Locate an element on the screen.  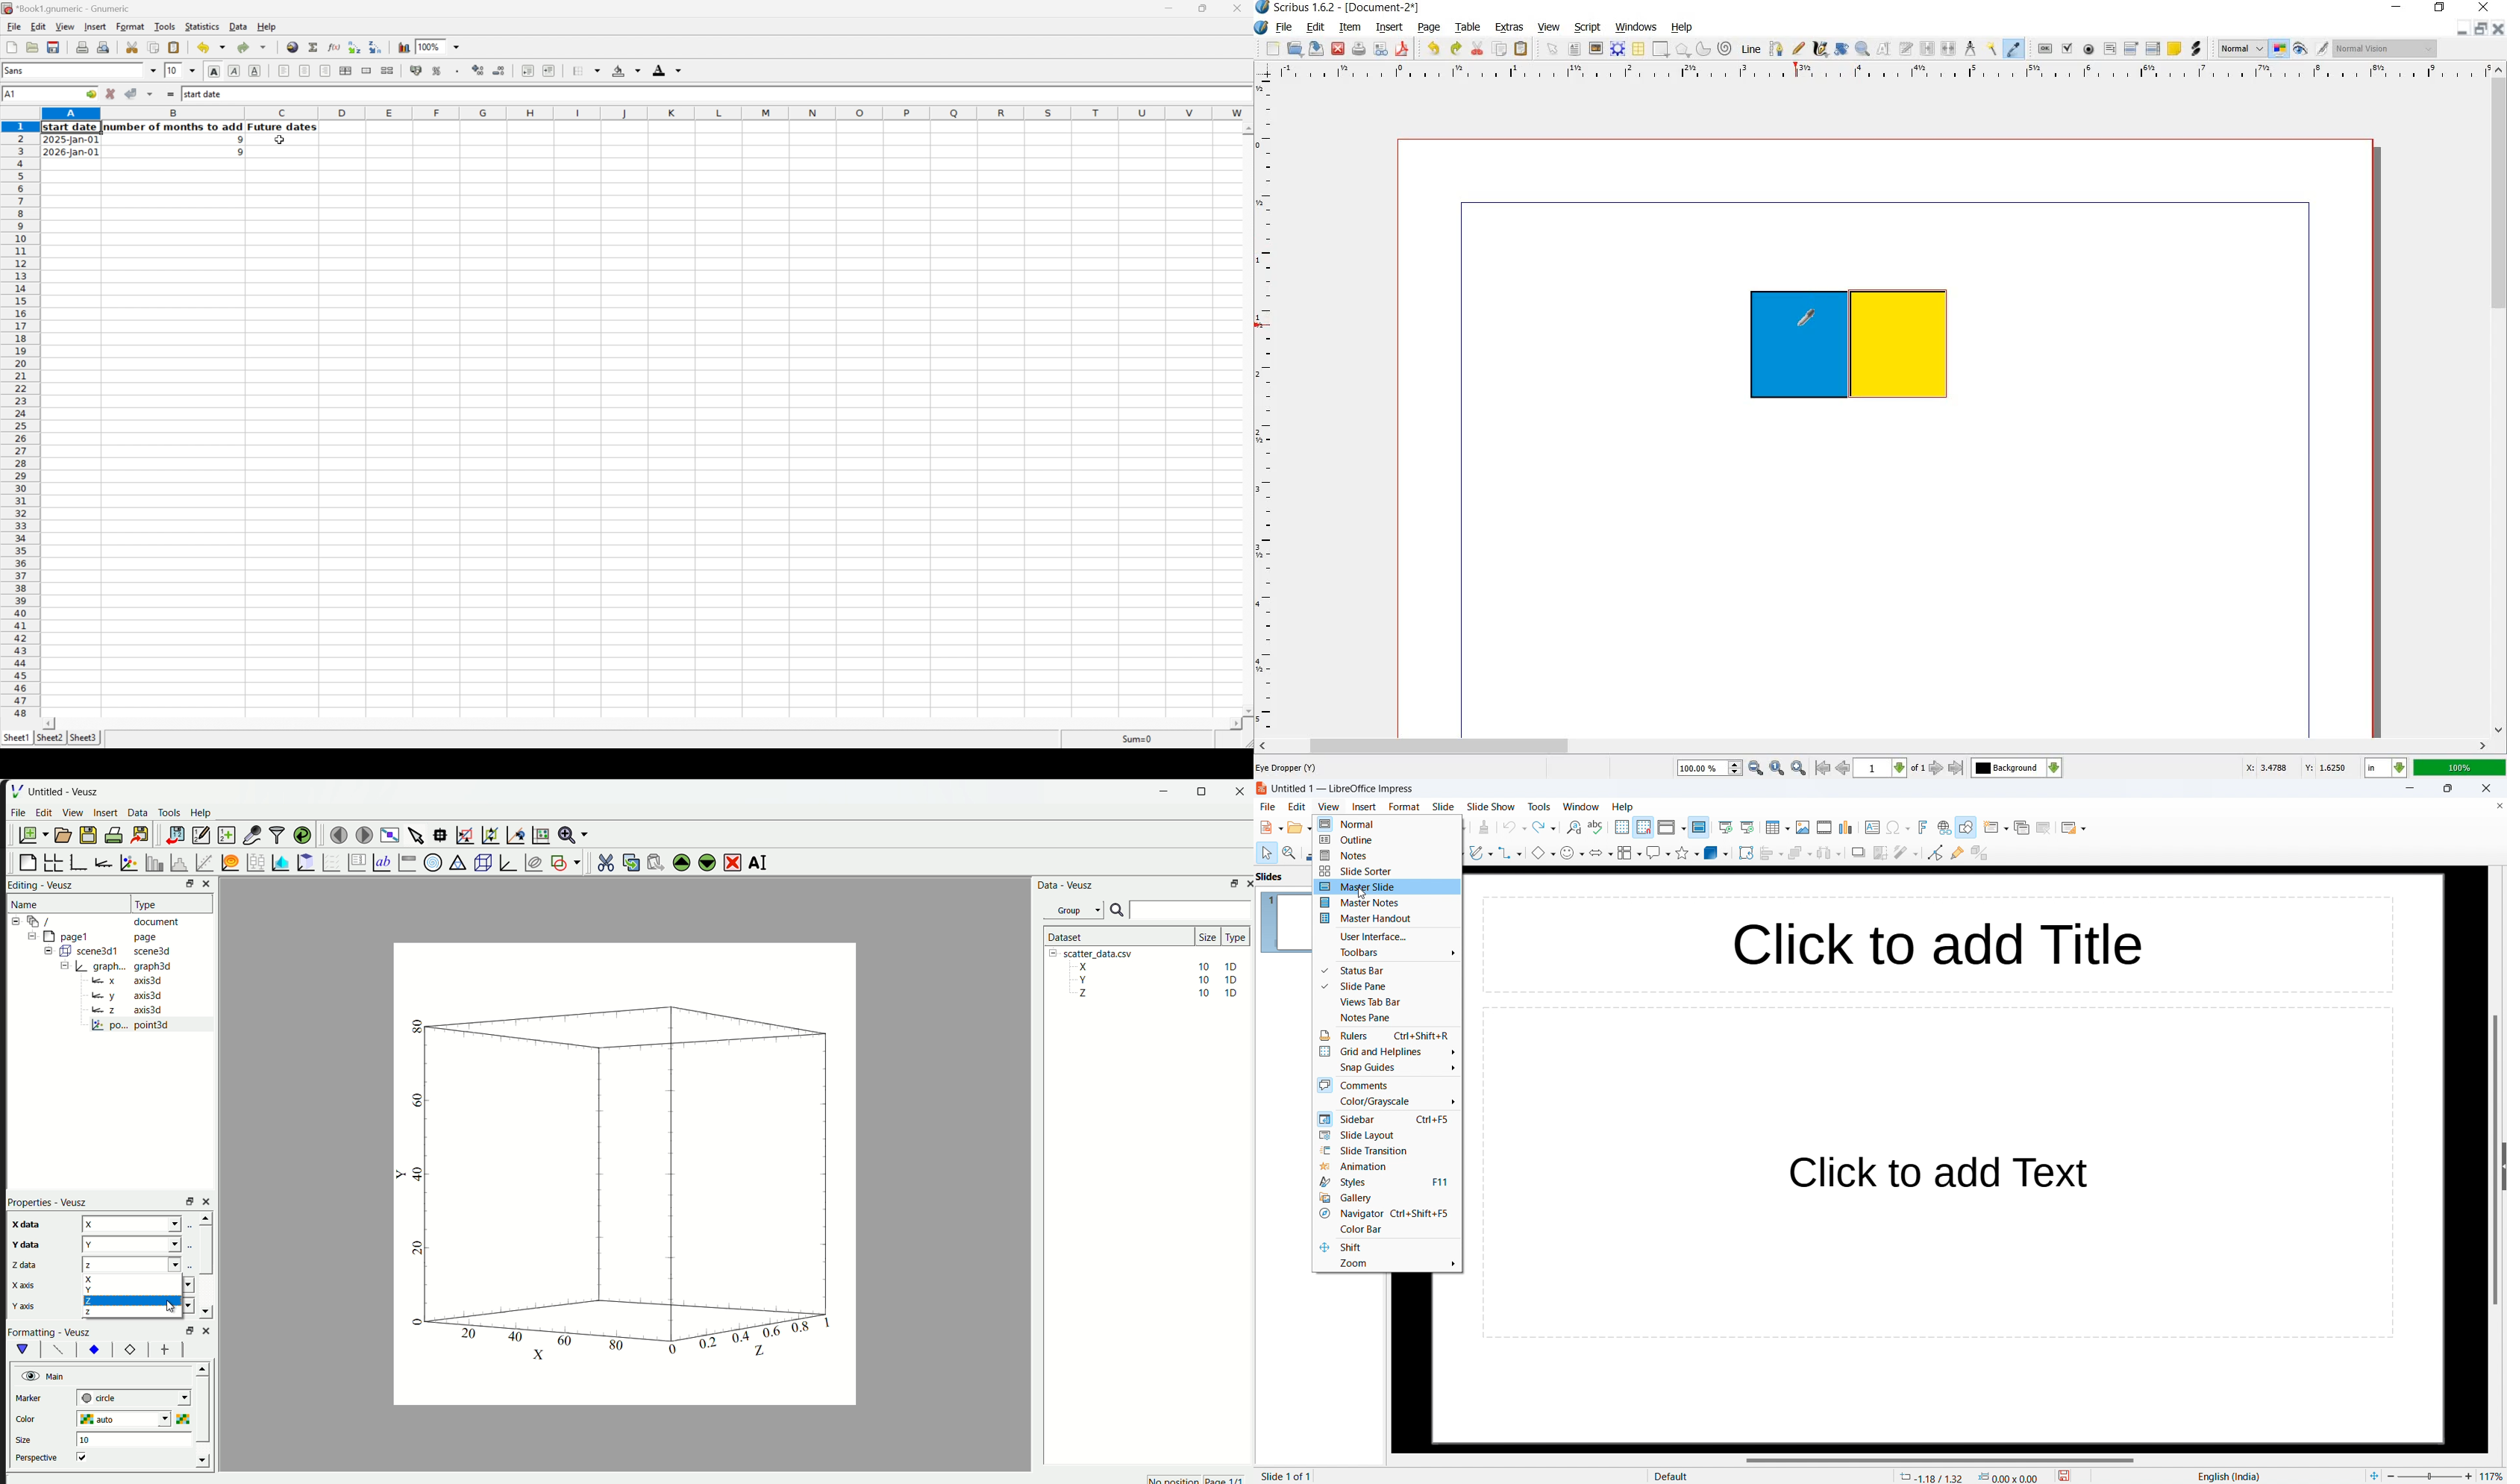
Text label is located at coordinates (381, 863).